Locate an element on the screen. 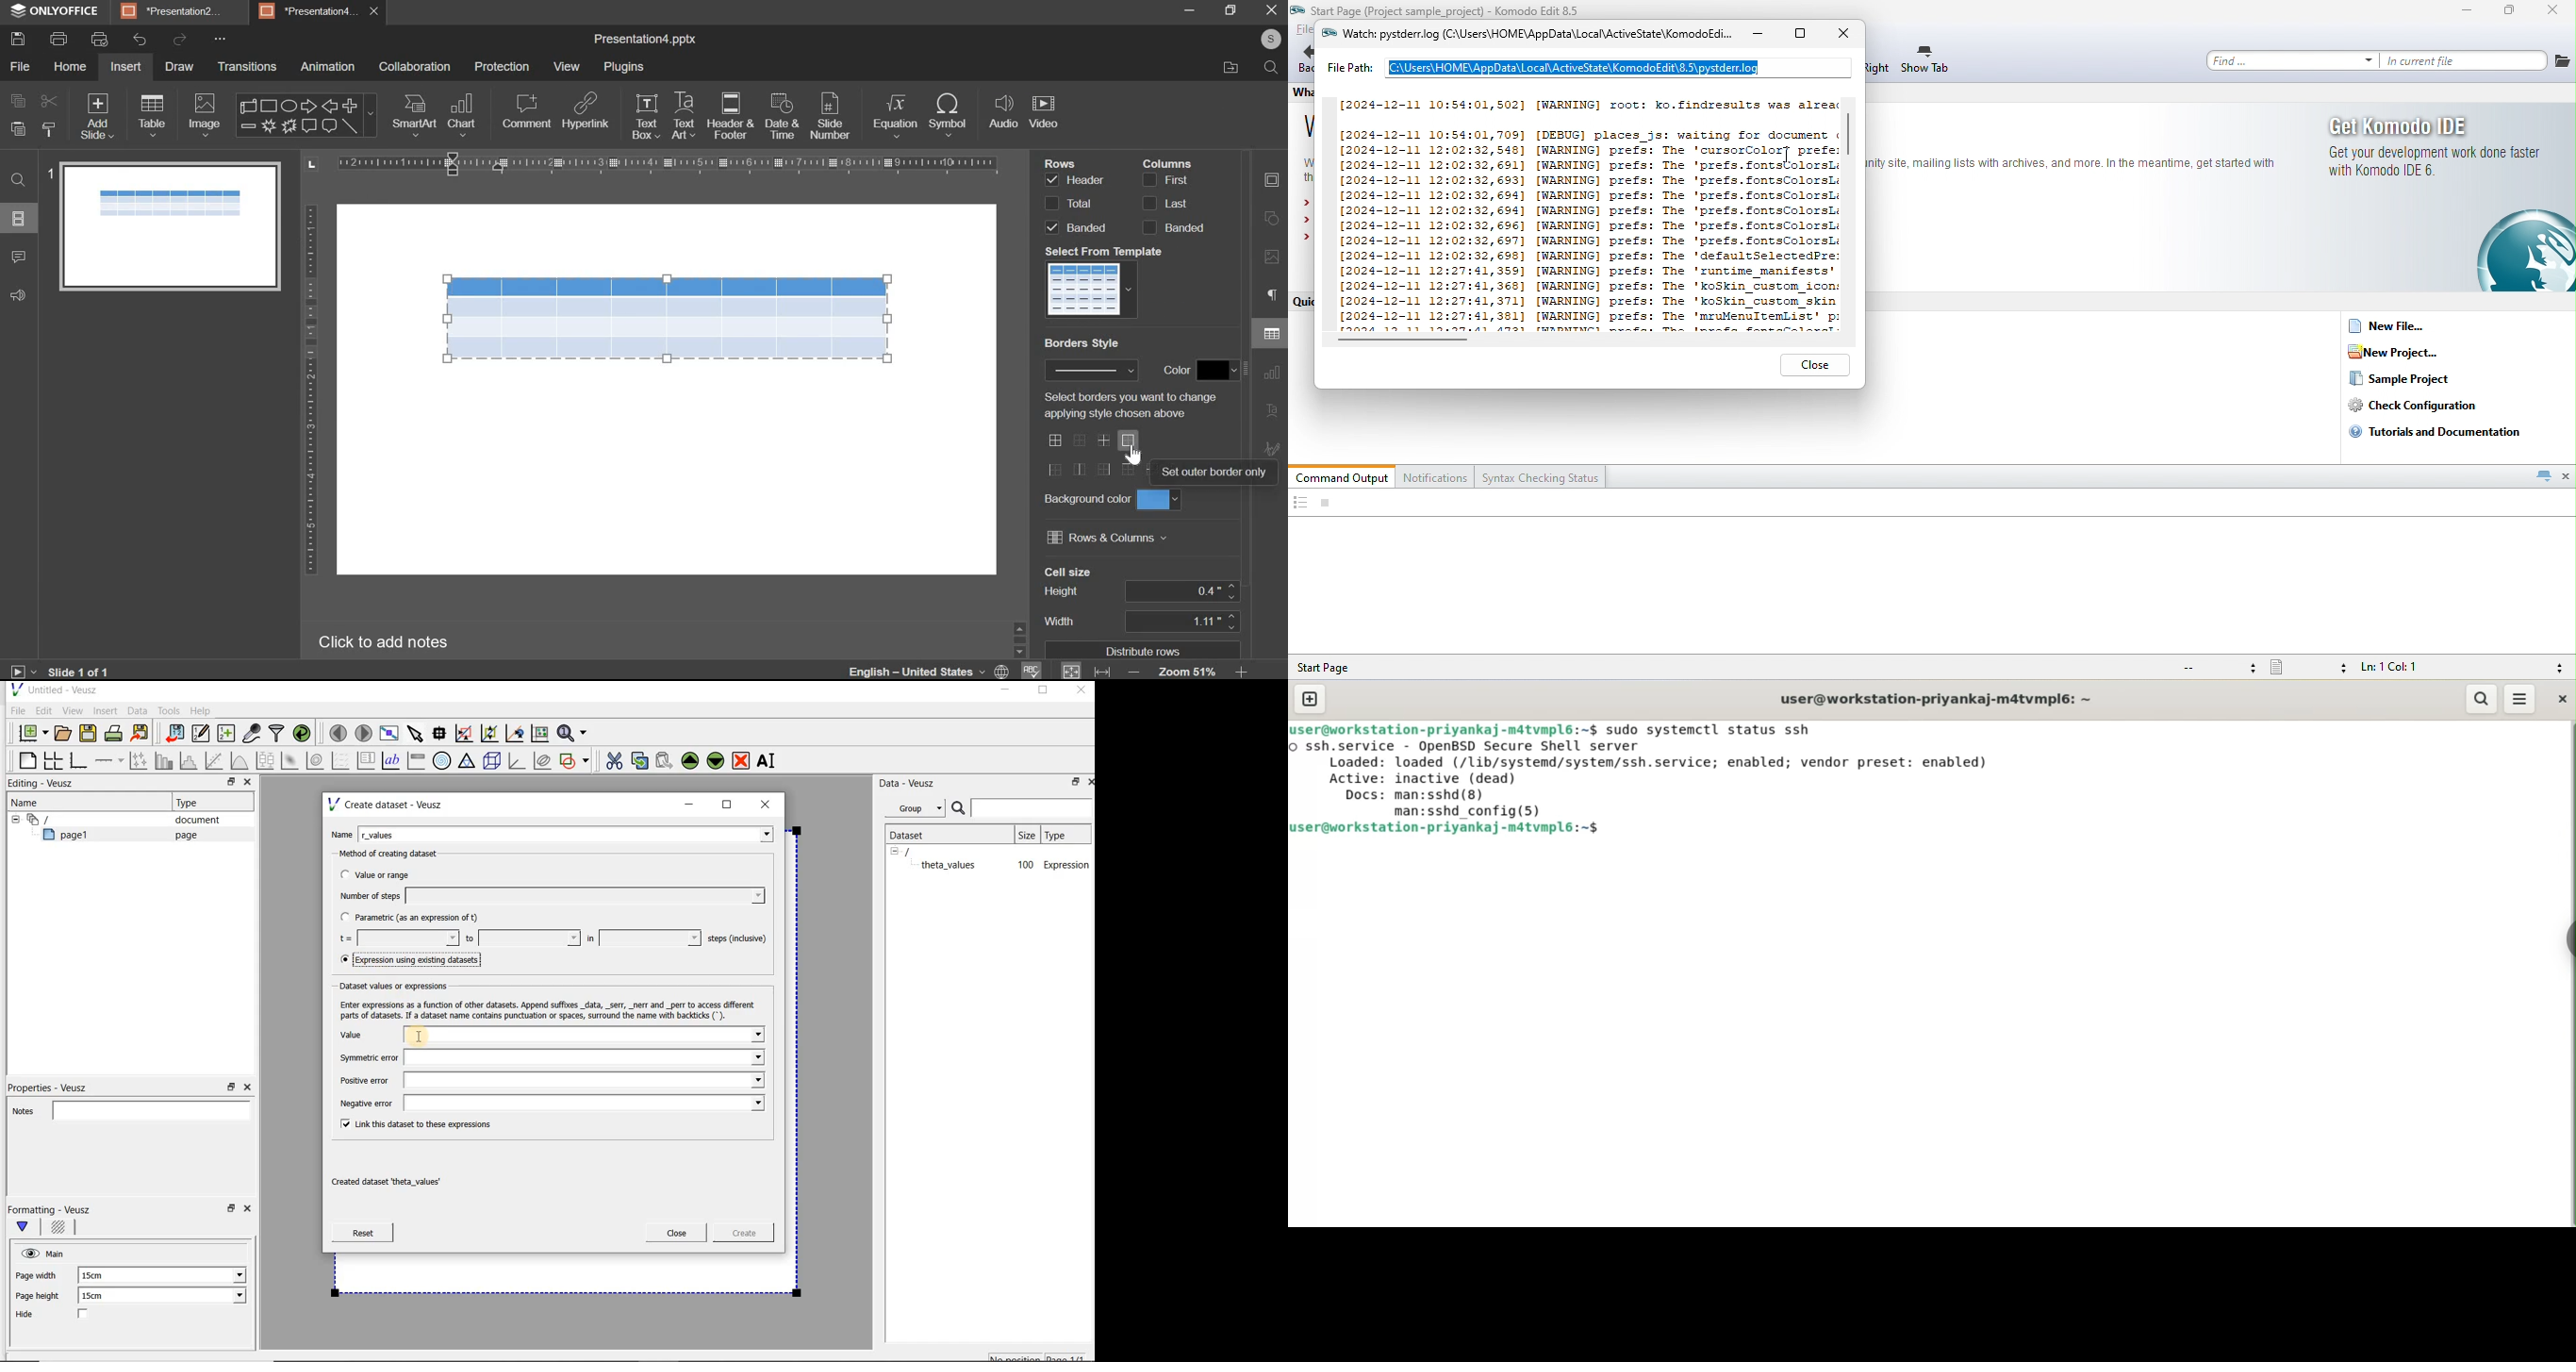  home is located at coordinates (71, 66).